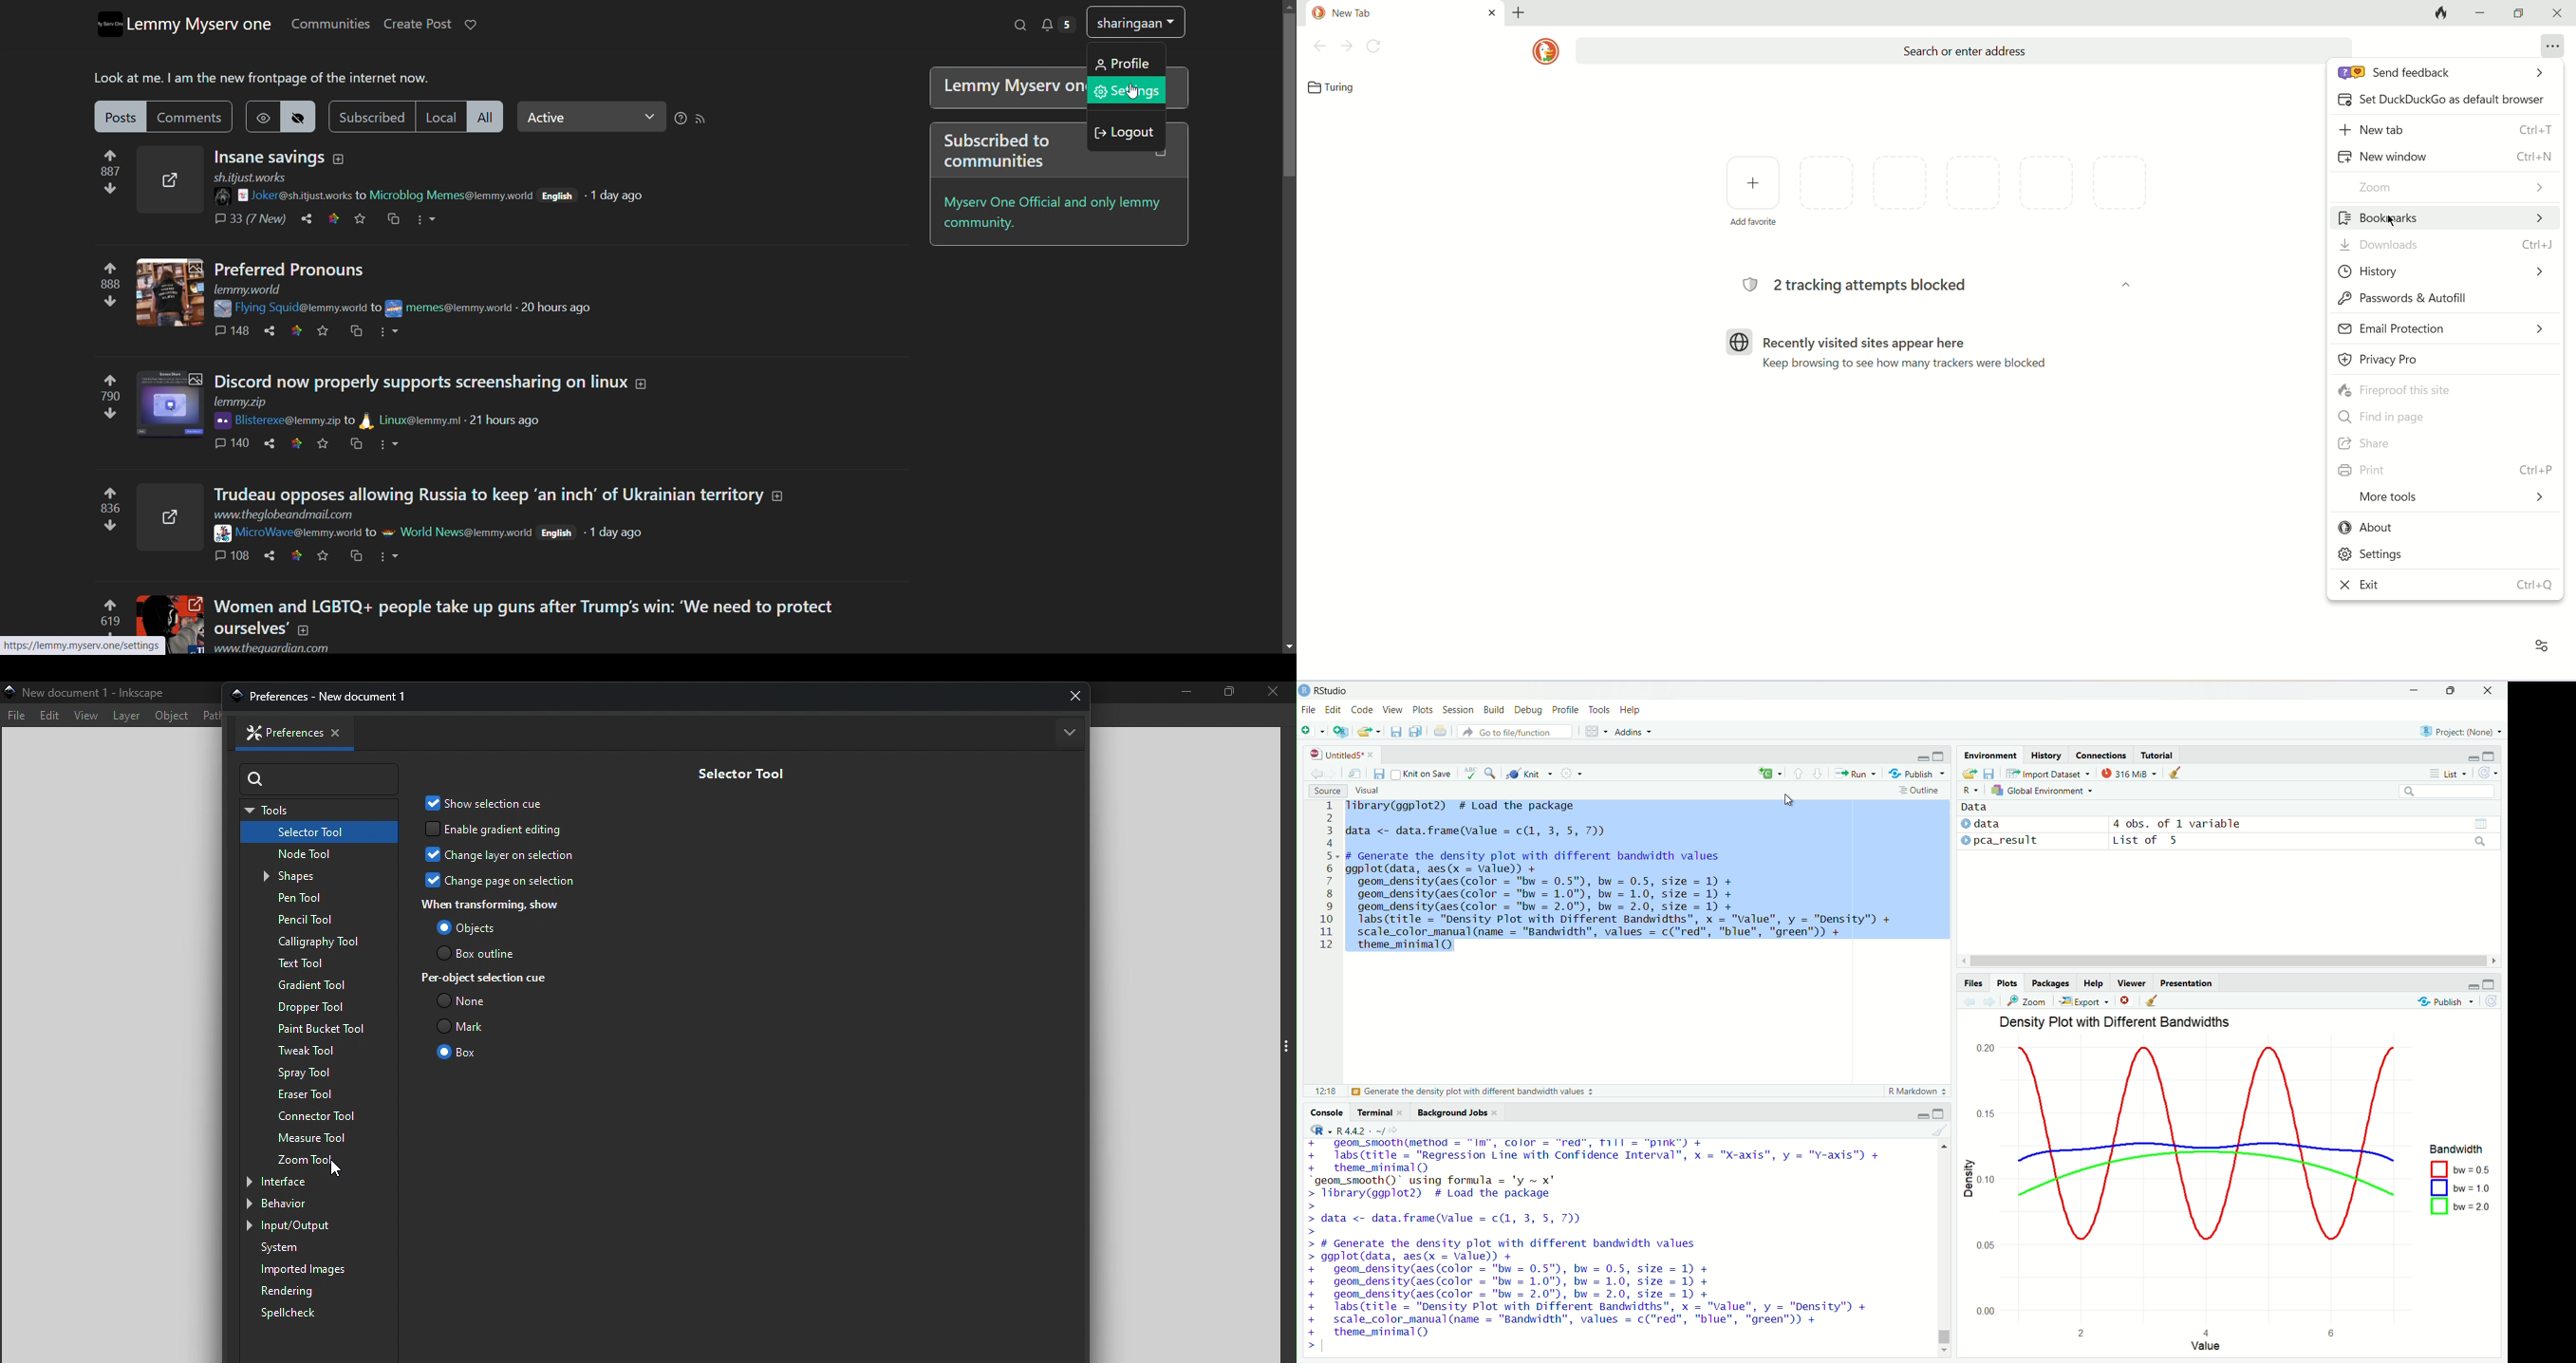  Describe the element at coordinates (2443, 363) in the screenshot. I see `privacy pro` at that location.